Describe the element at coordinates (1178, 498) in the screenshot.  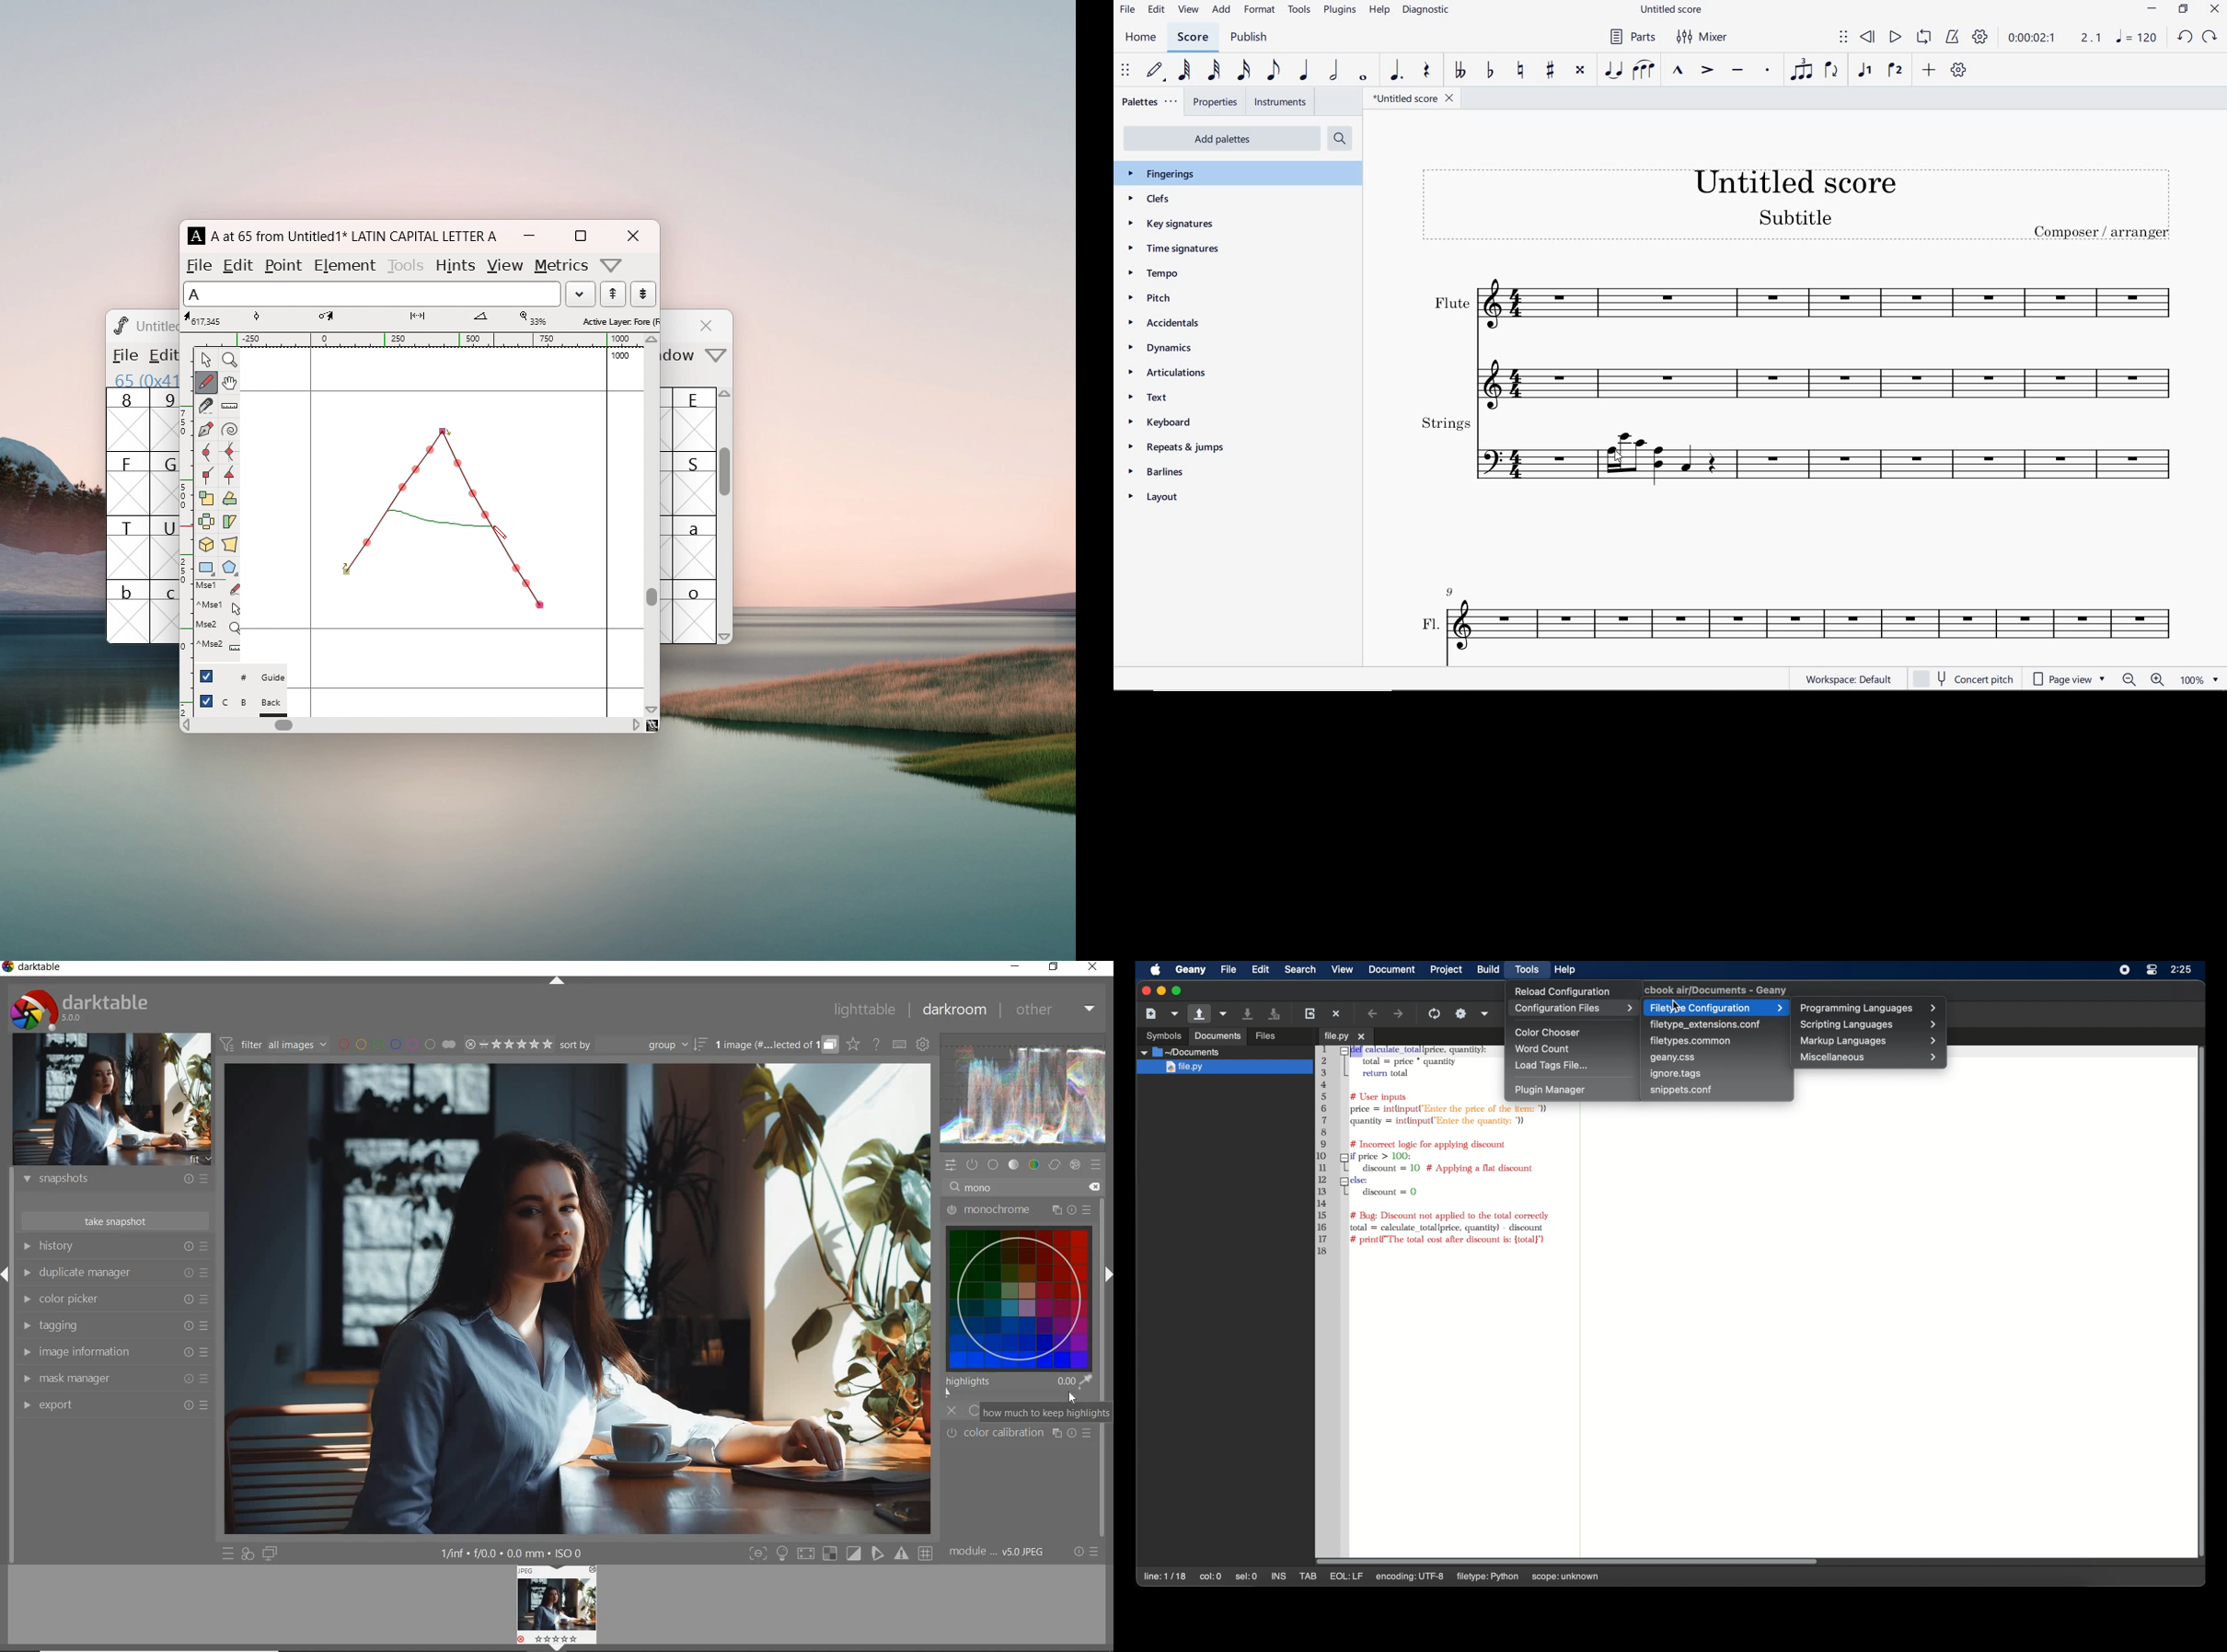
I see `layout` at that location.